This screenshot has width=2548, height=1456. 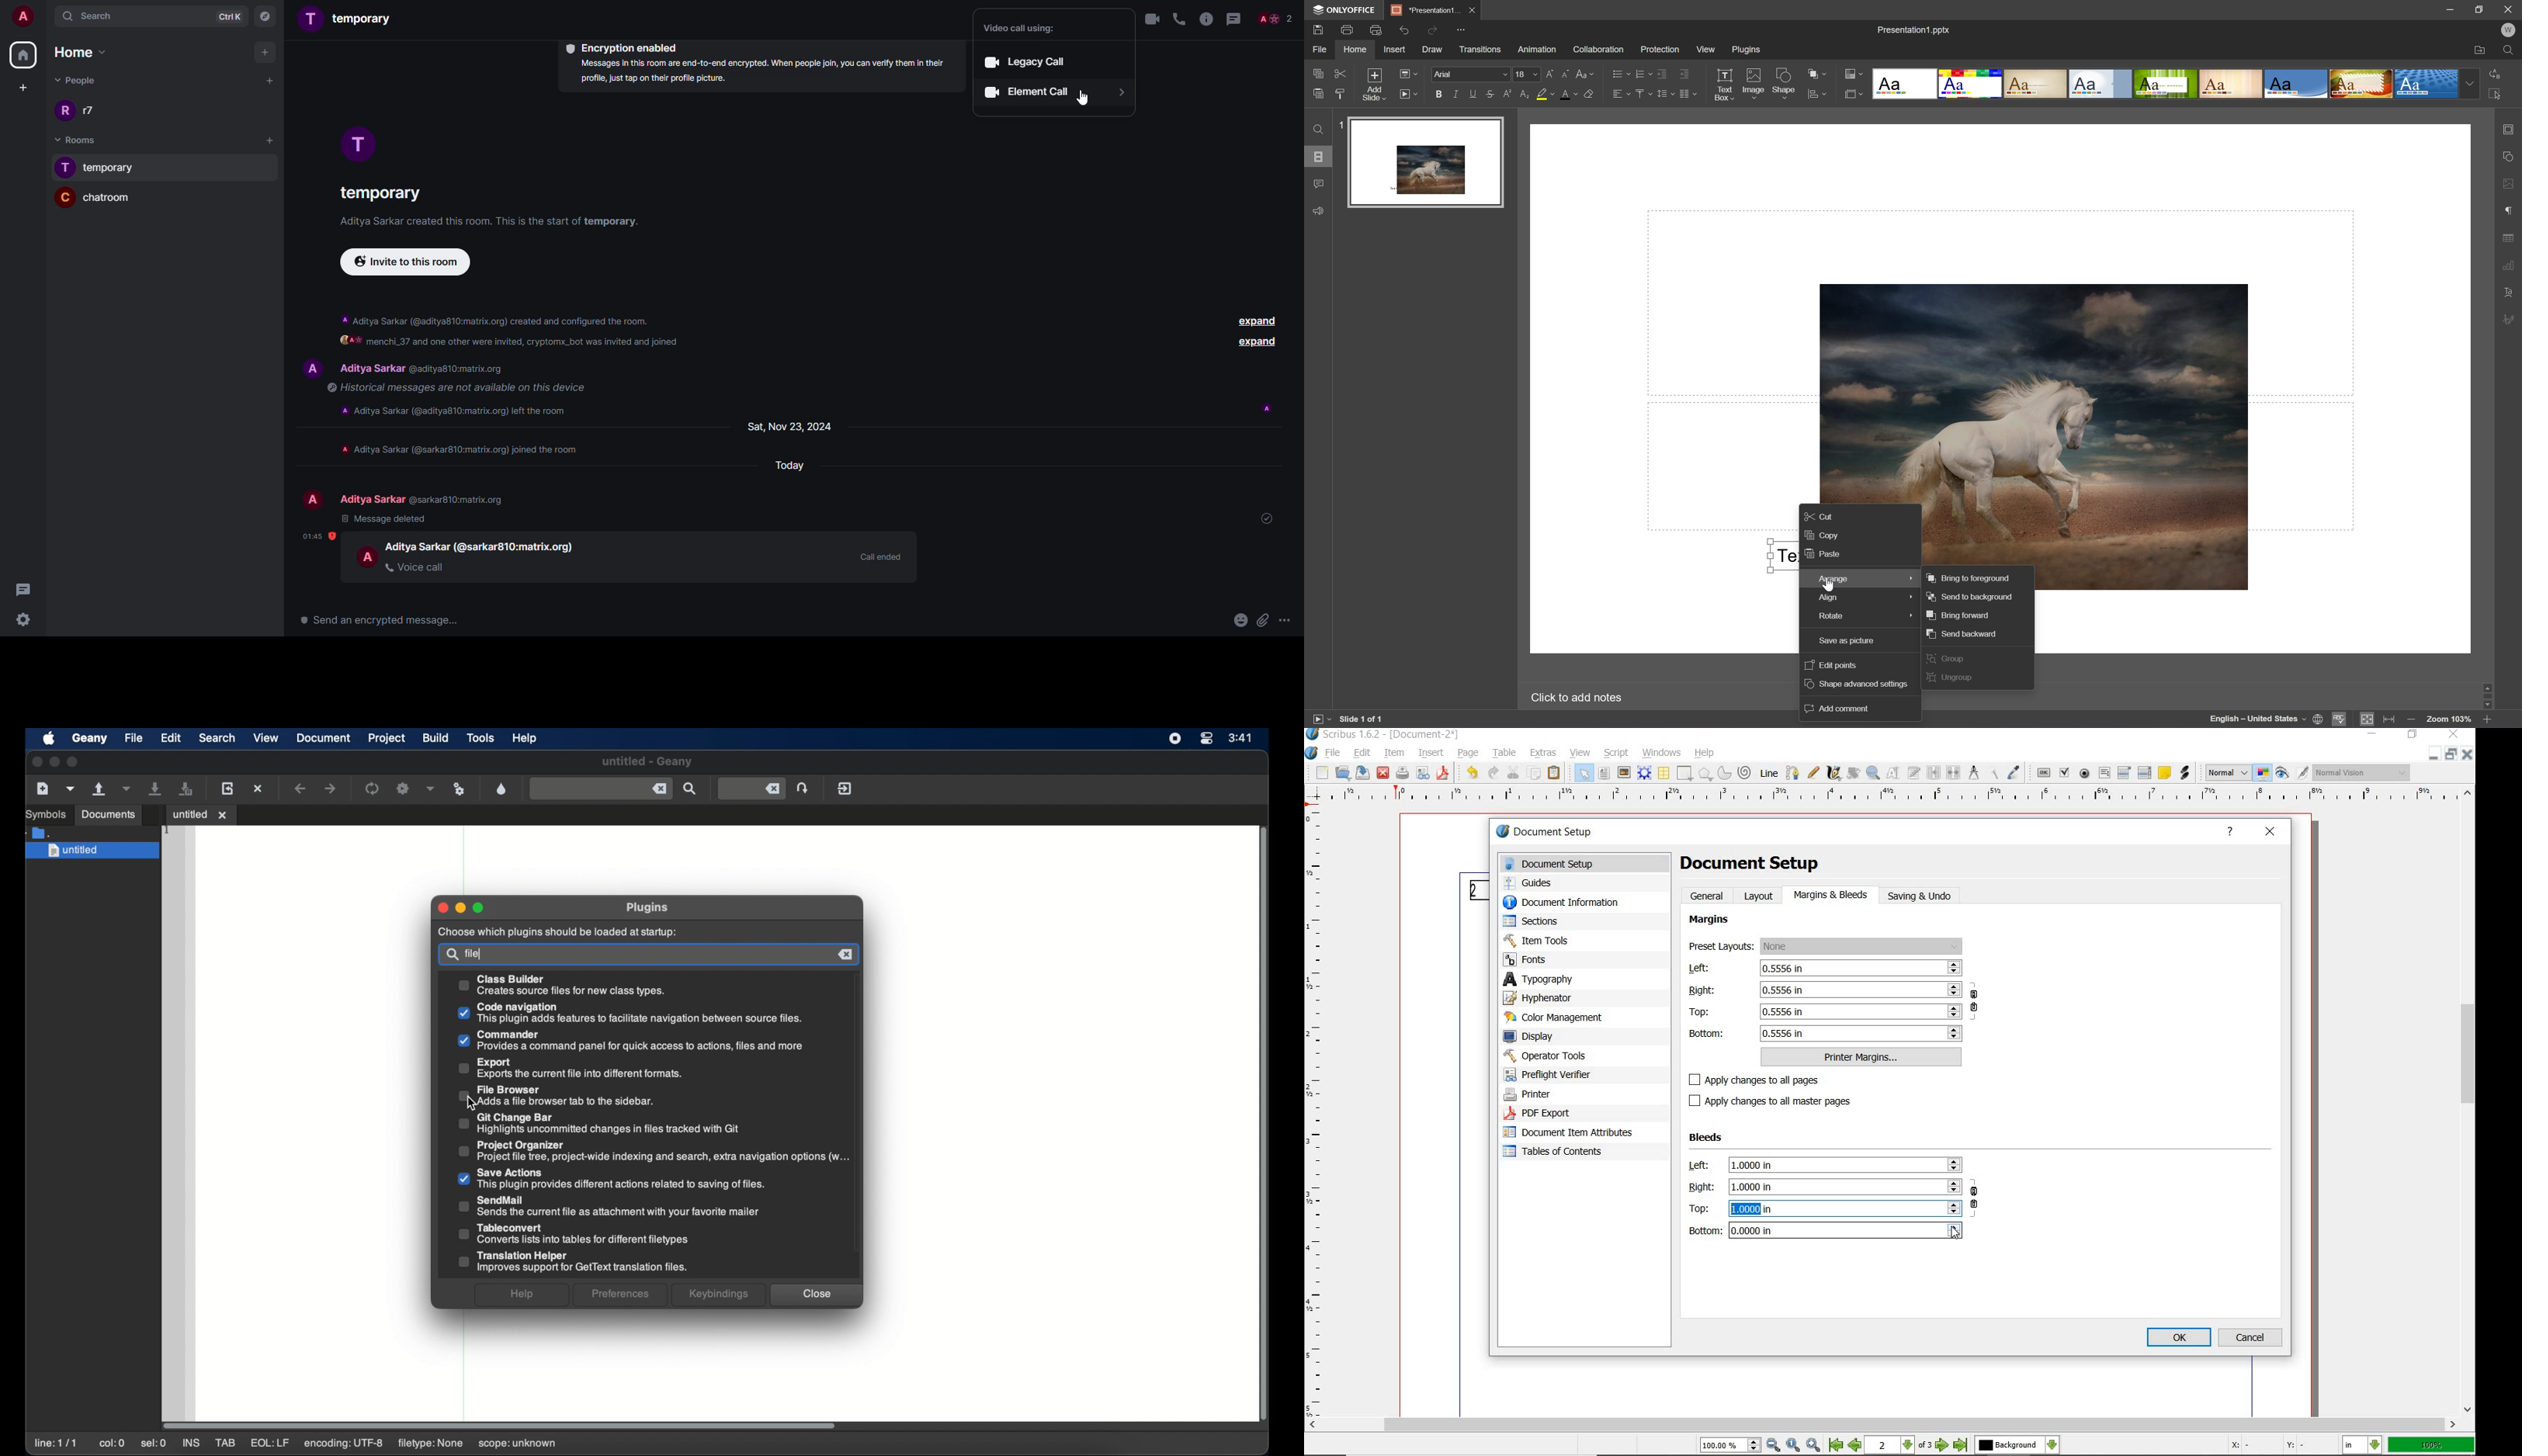 What do you see at coordinates (419, 568) in the screenshot?
I see `voice call` at bounding box center [419, 568].